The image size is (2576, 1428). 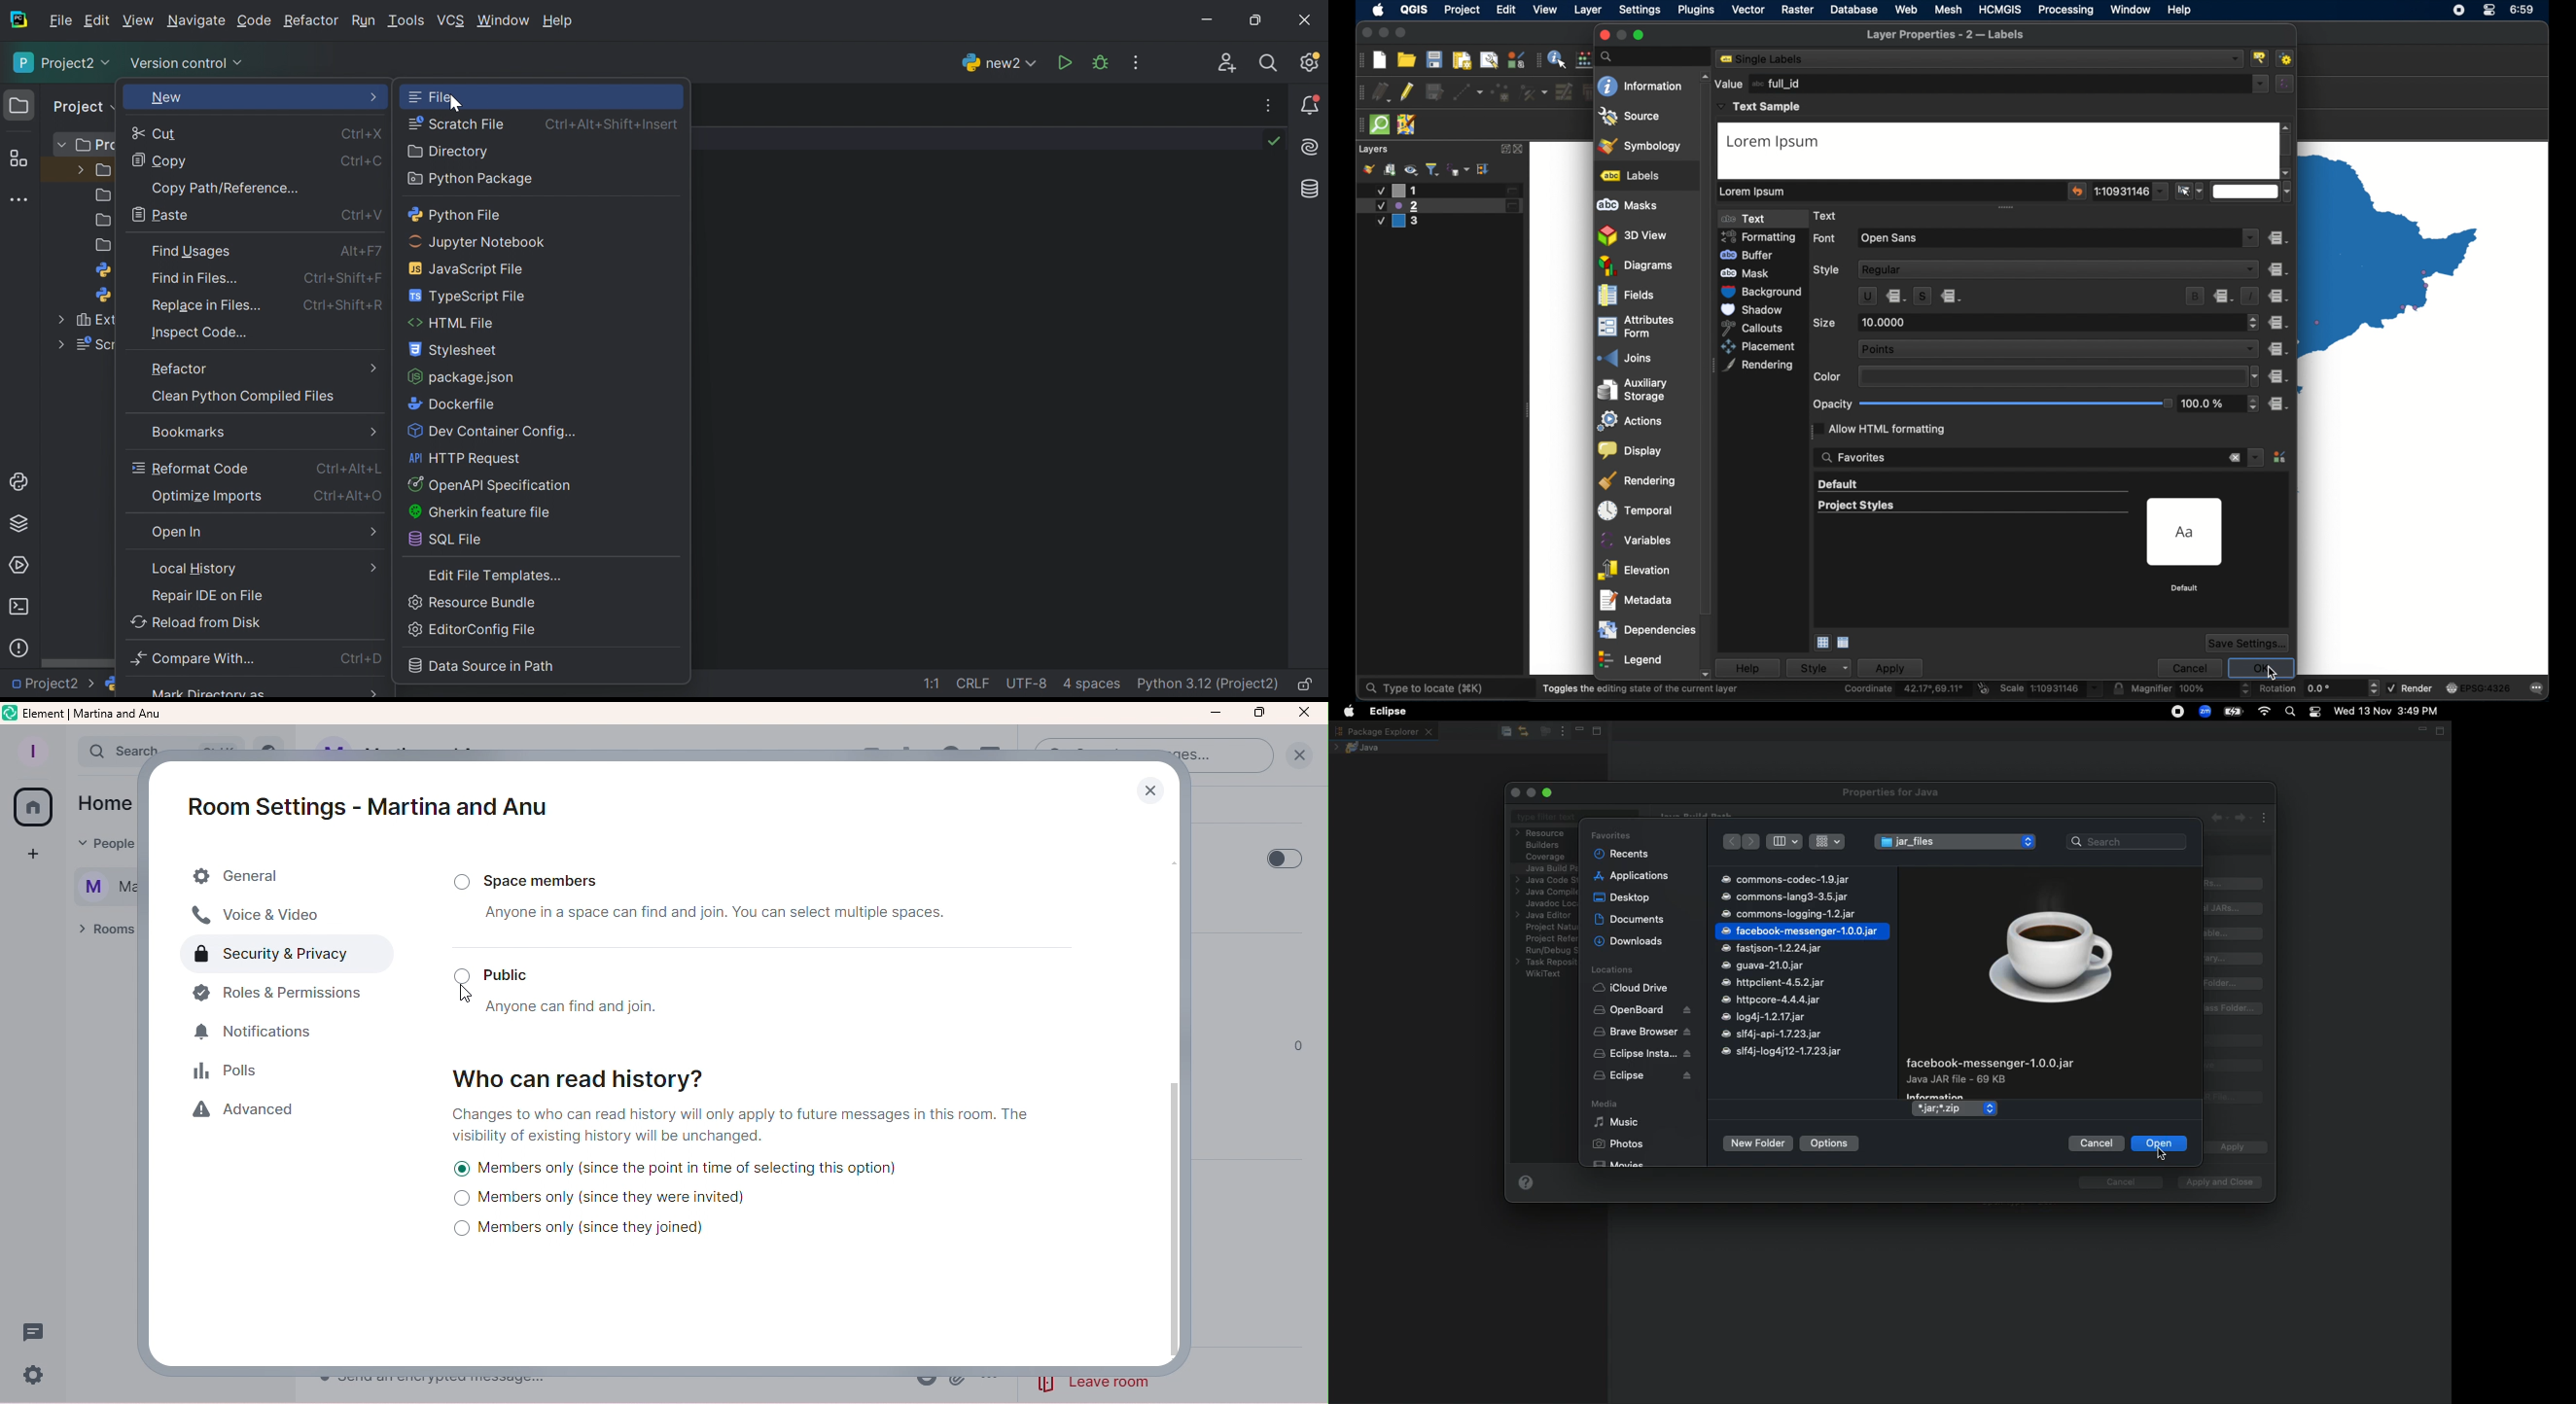 What do you see at coordinates (2179, 713) in the screenshot?
I see `Recording` at bounding box center [2179, 713].